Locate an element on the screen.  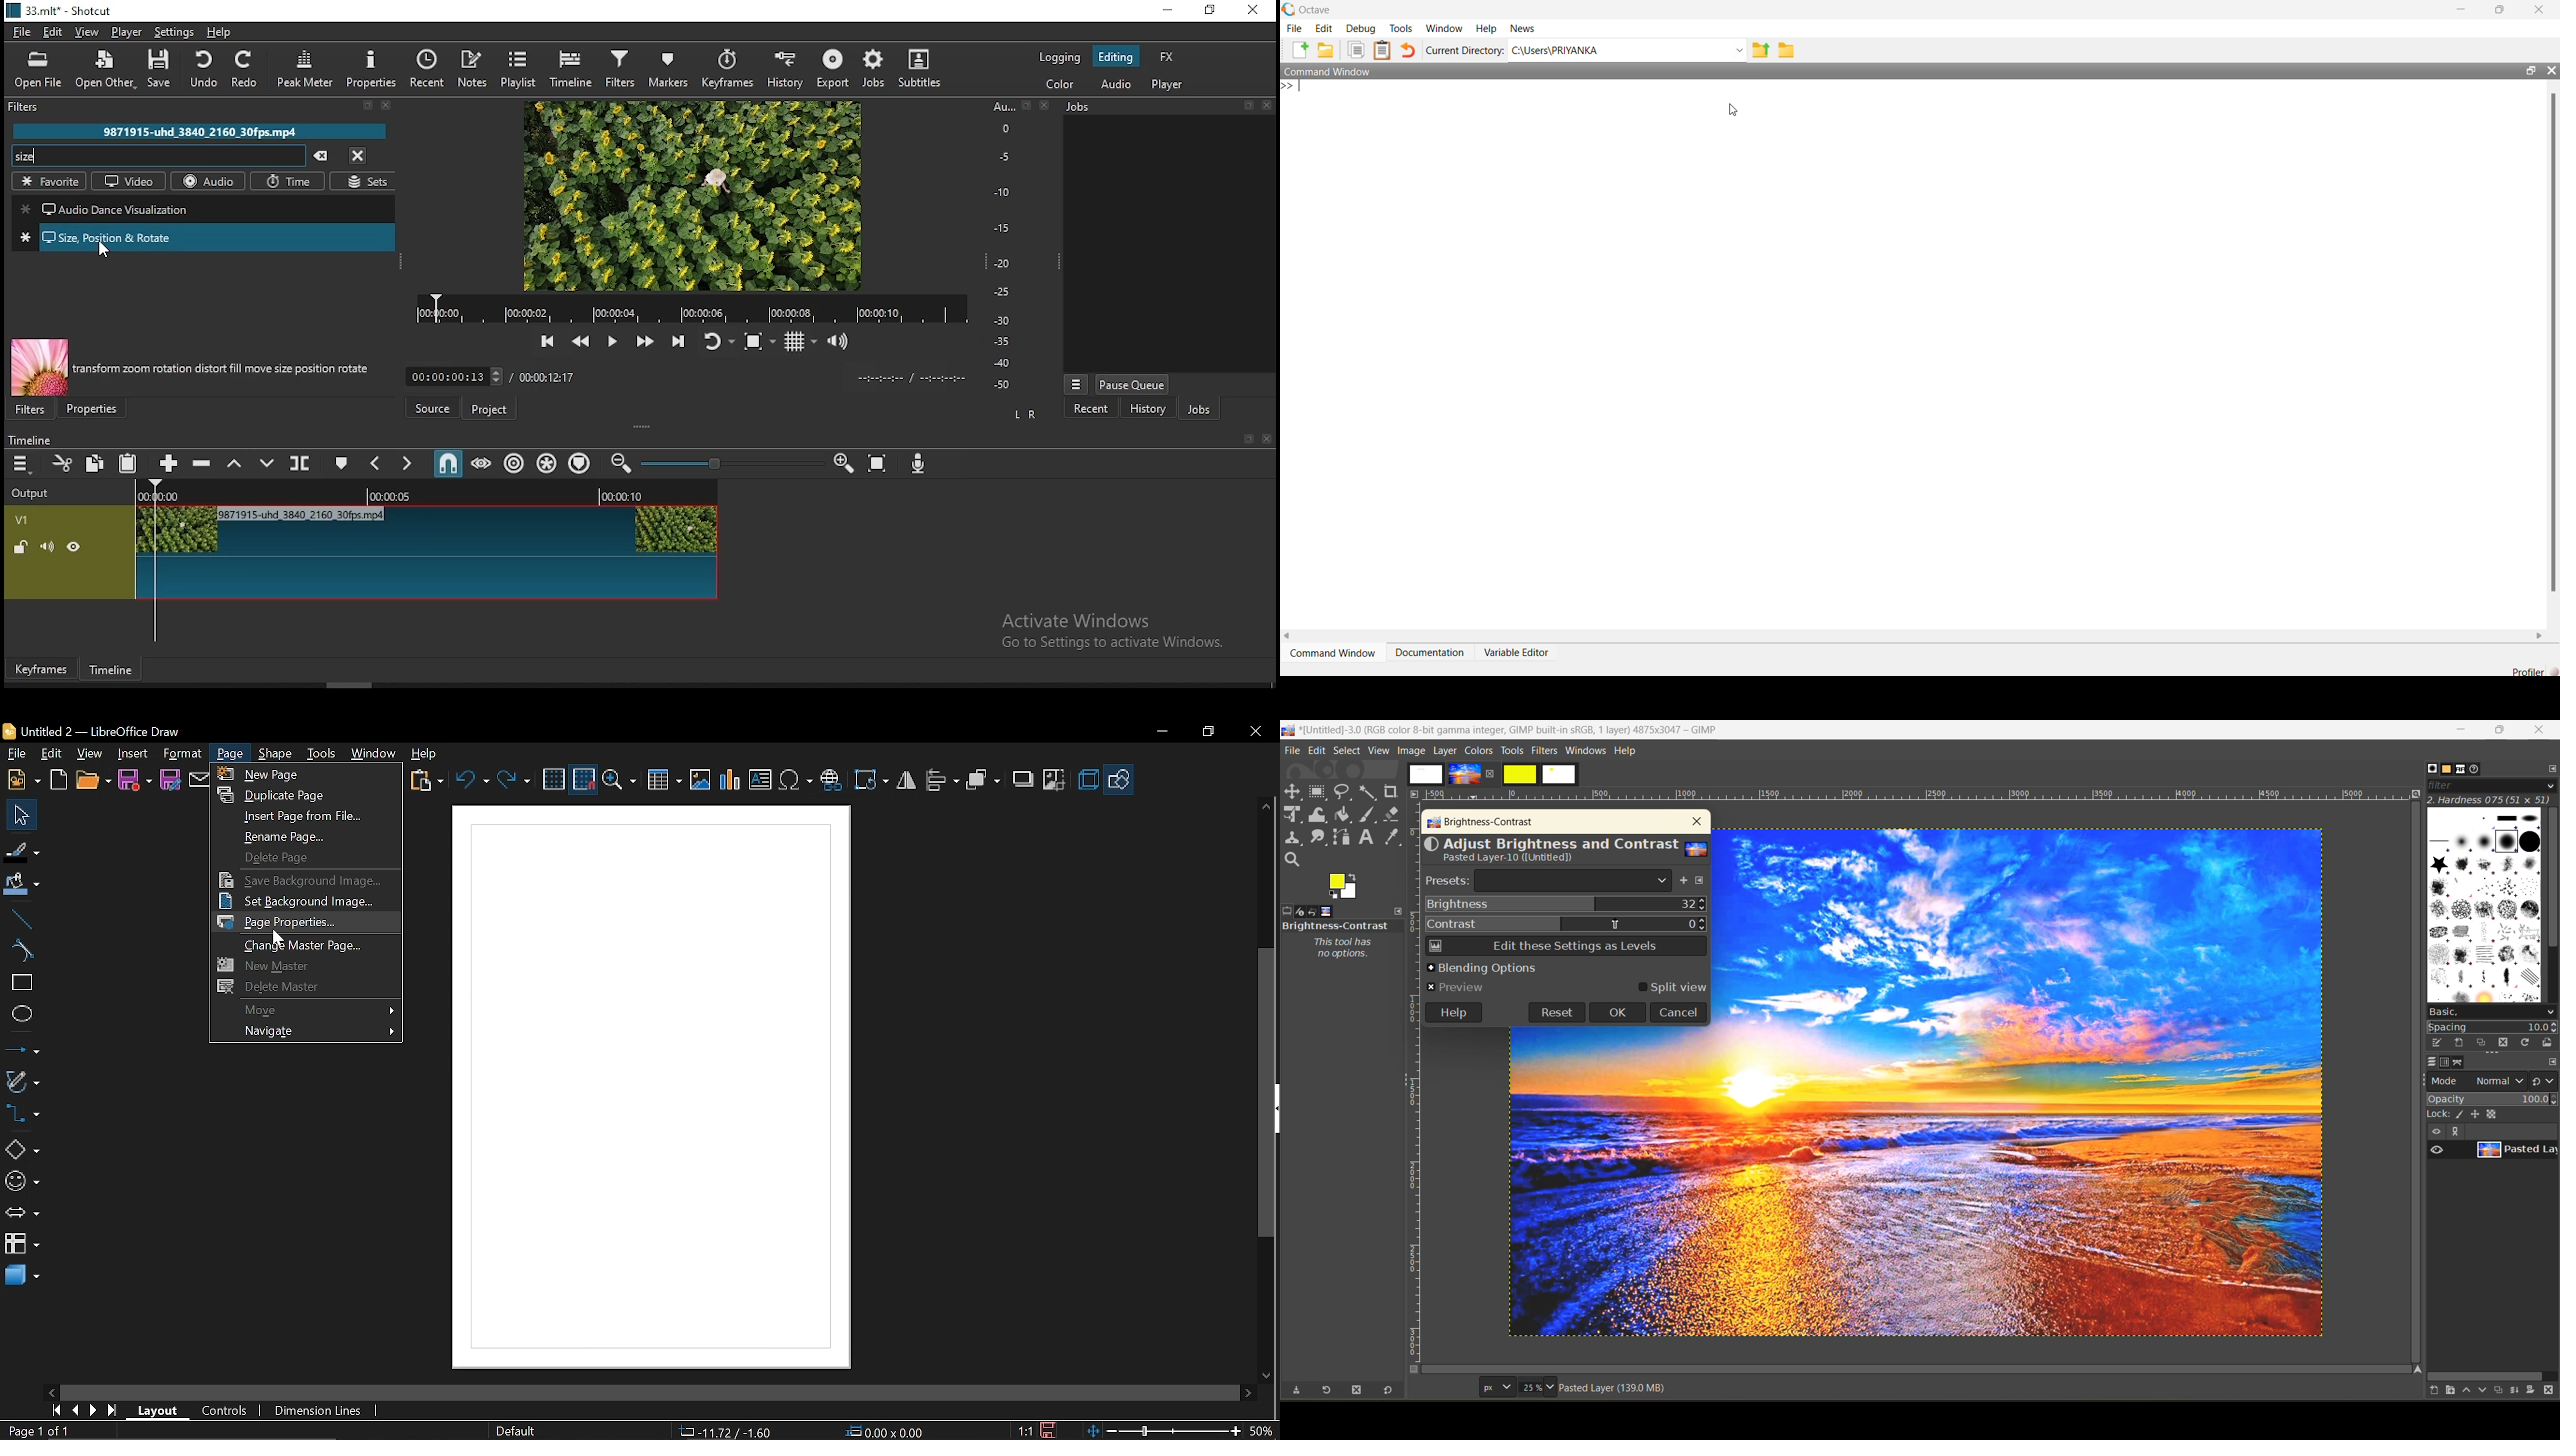
-15 is located at coordinates (1003, 227).